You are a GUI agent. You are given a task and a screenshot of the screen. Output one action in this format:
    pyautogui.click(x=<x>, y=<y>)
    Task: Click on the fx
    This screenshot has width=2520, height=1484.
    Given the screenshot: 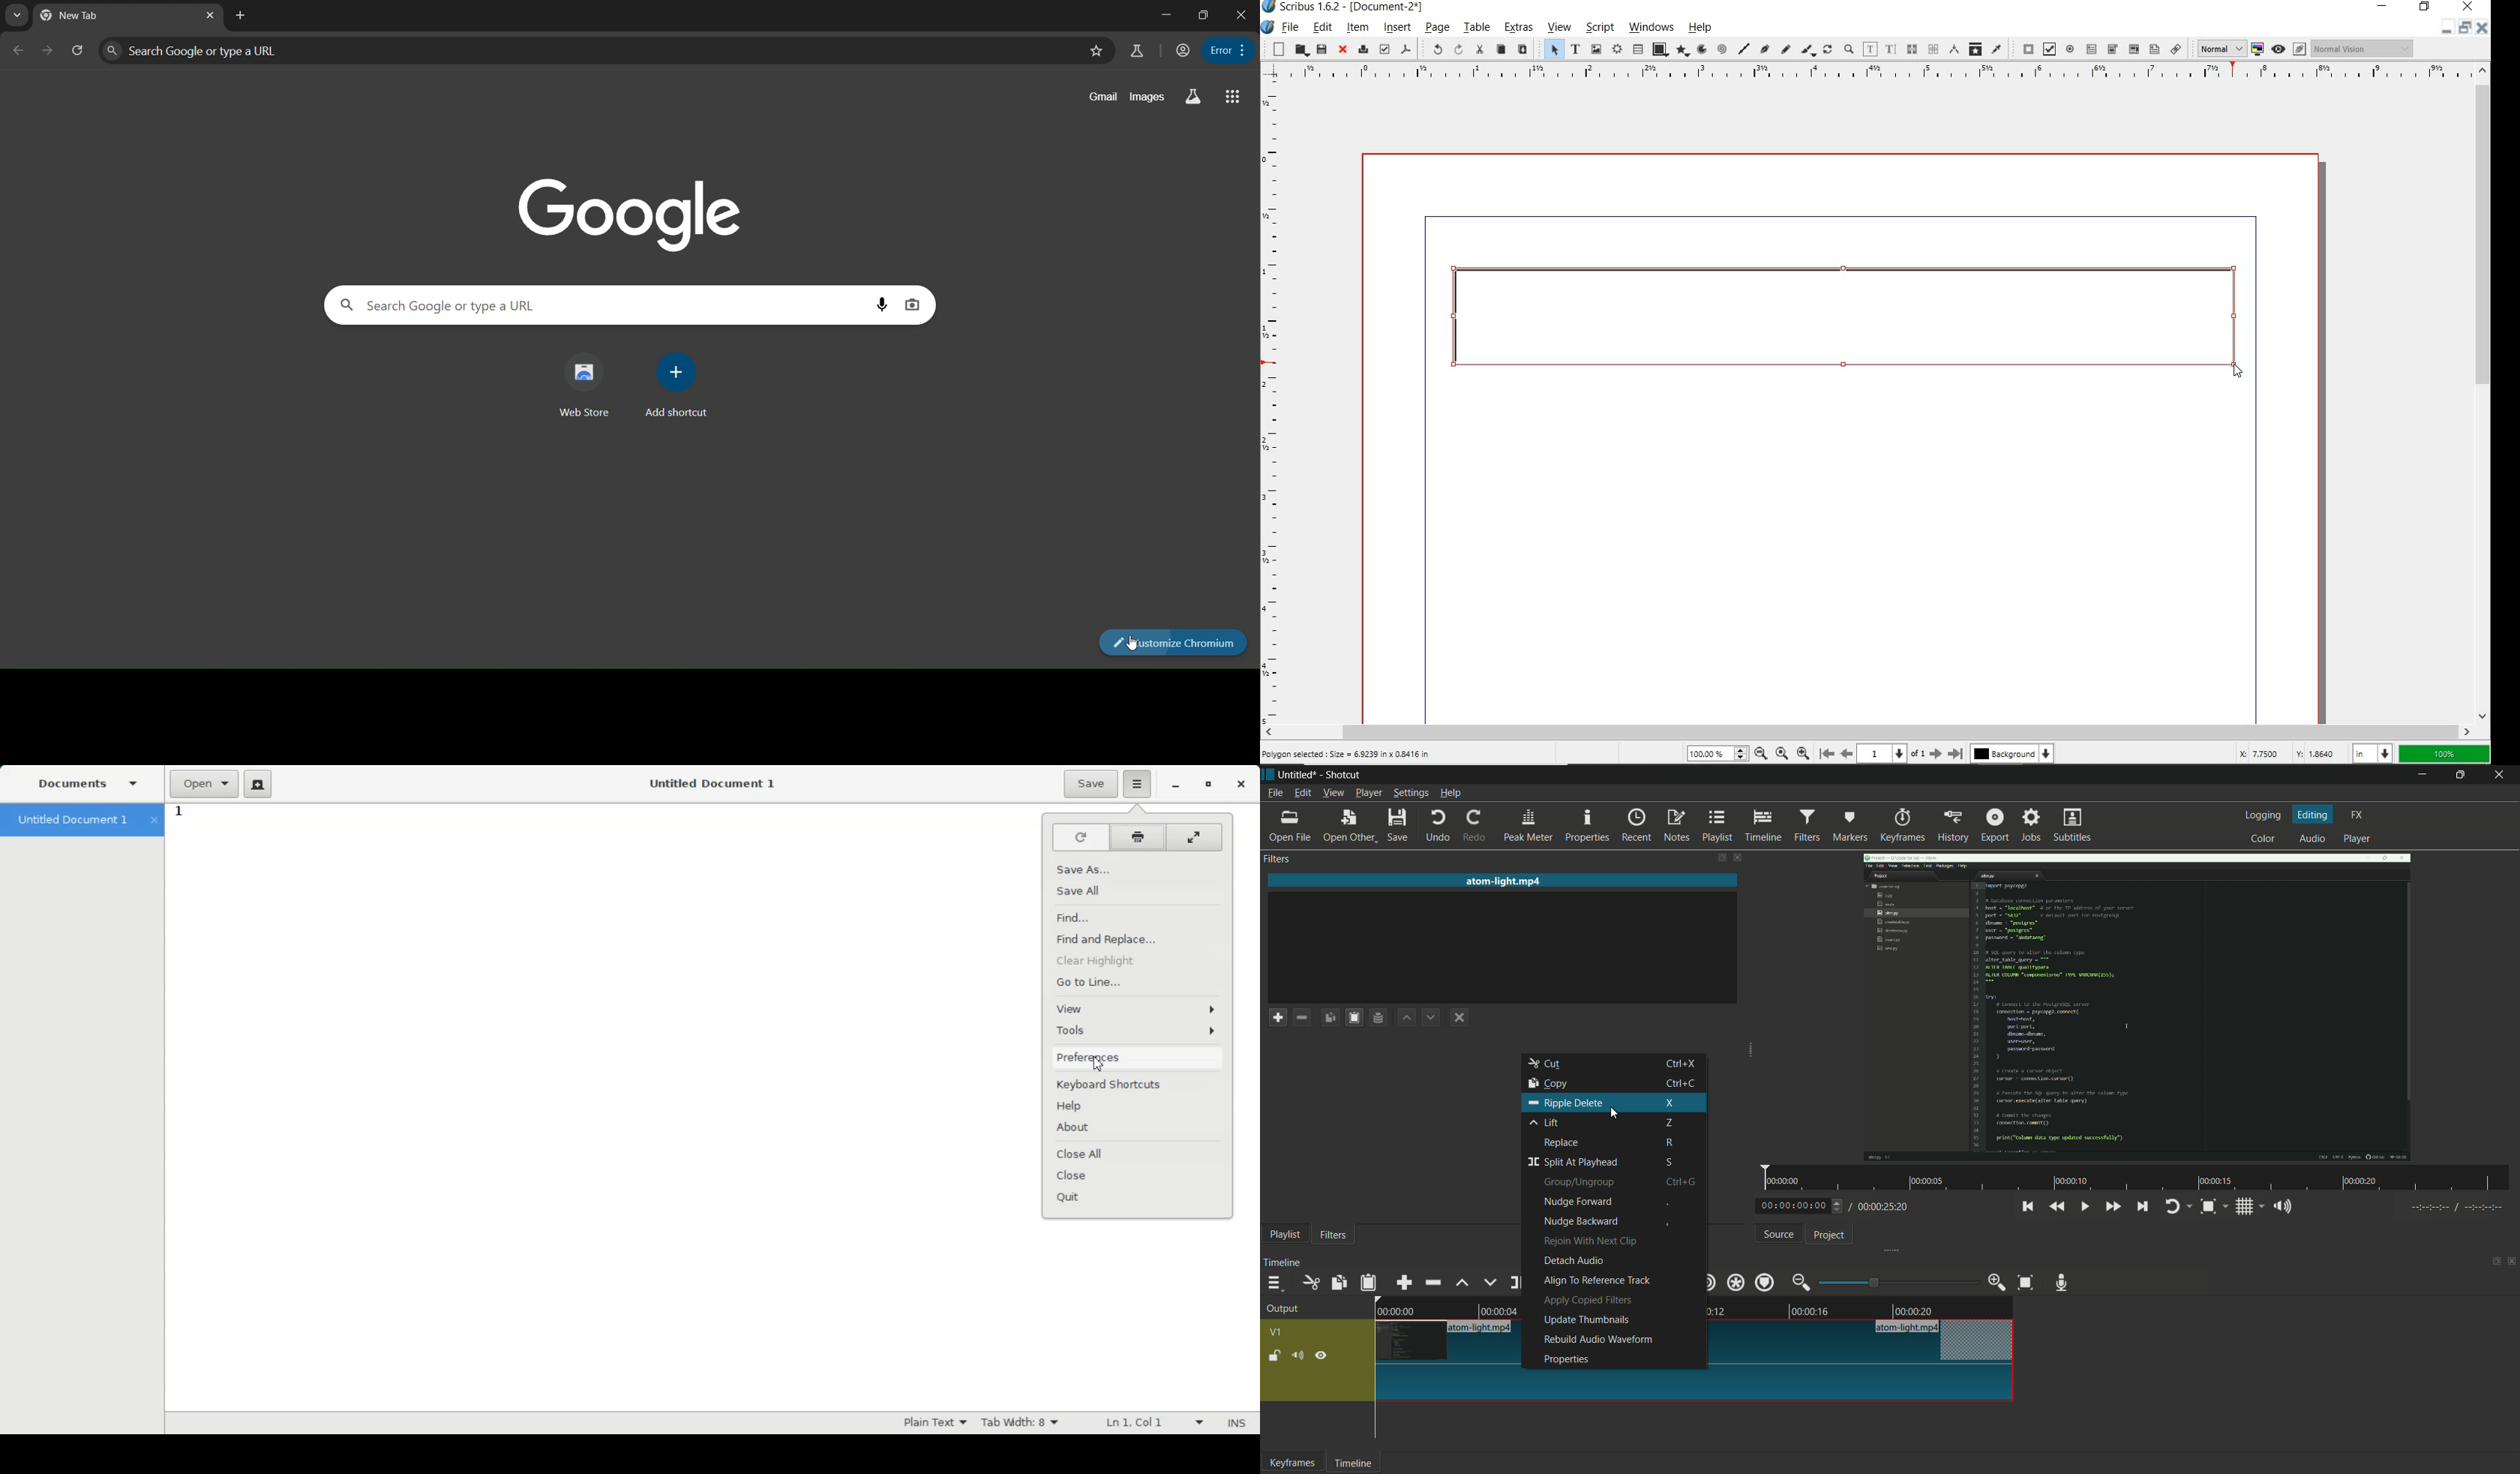 What is the action you would take?
    pyautogui.click(x=2357, y=815)
    